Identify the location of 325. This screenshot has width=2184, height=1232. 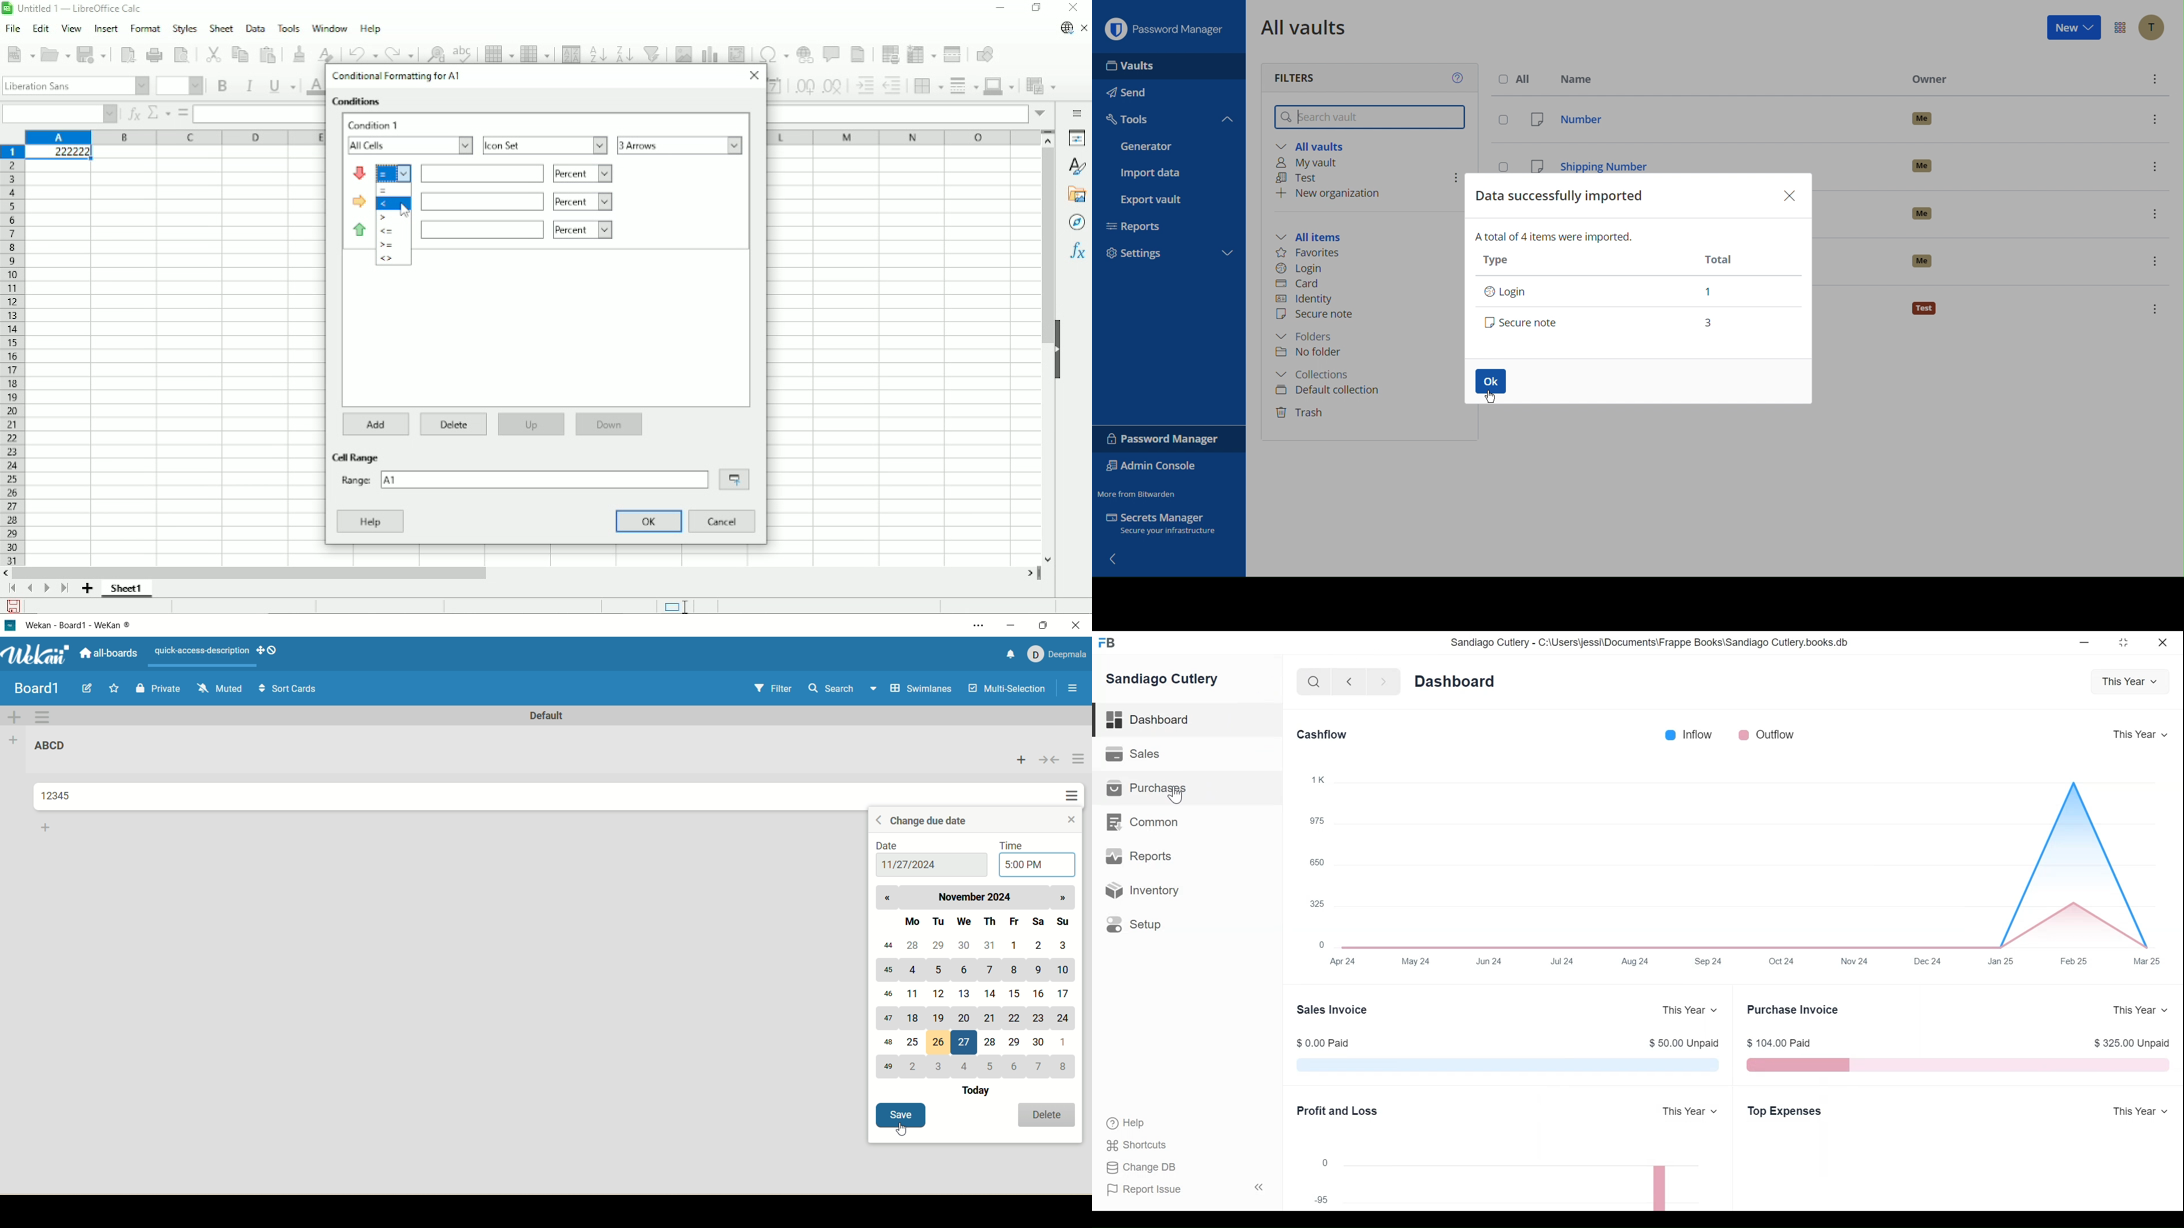
(1311, 905).